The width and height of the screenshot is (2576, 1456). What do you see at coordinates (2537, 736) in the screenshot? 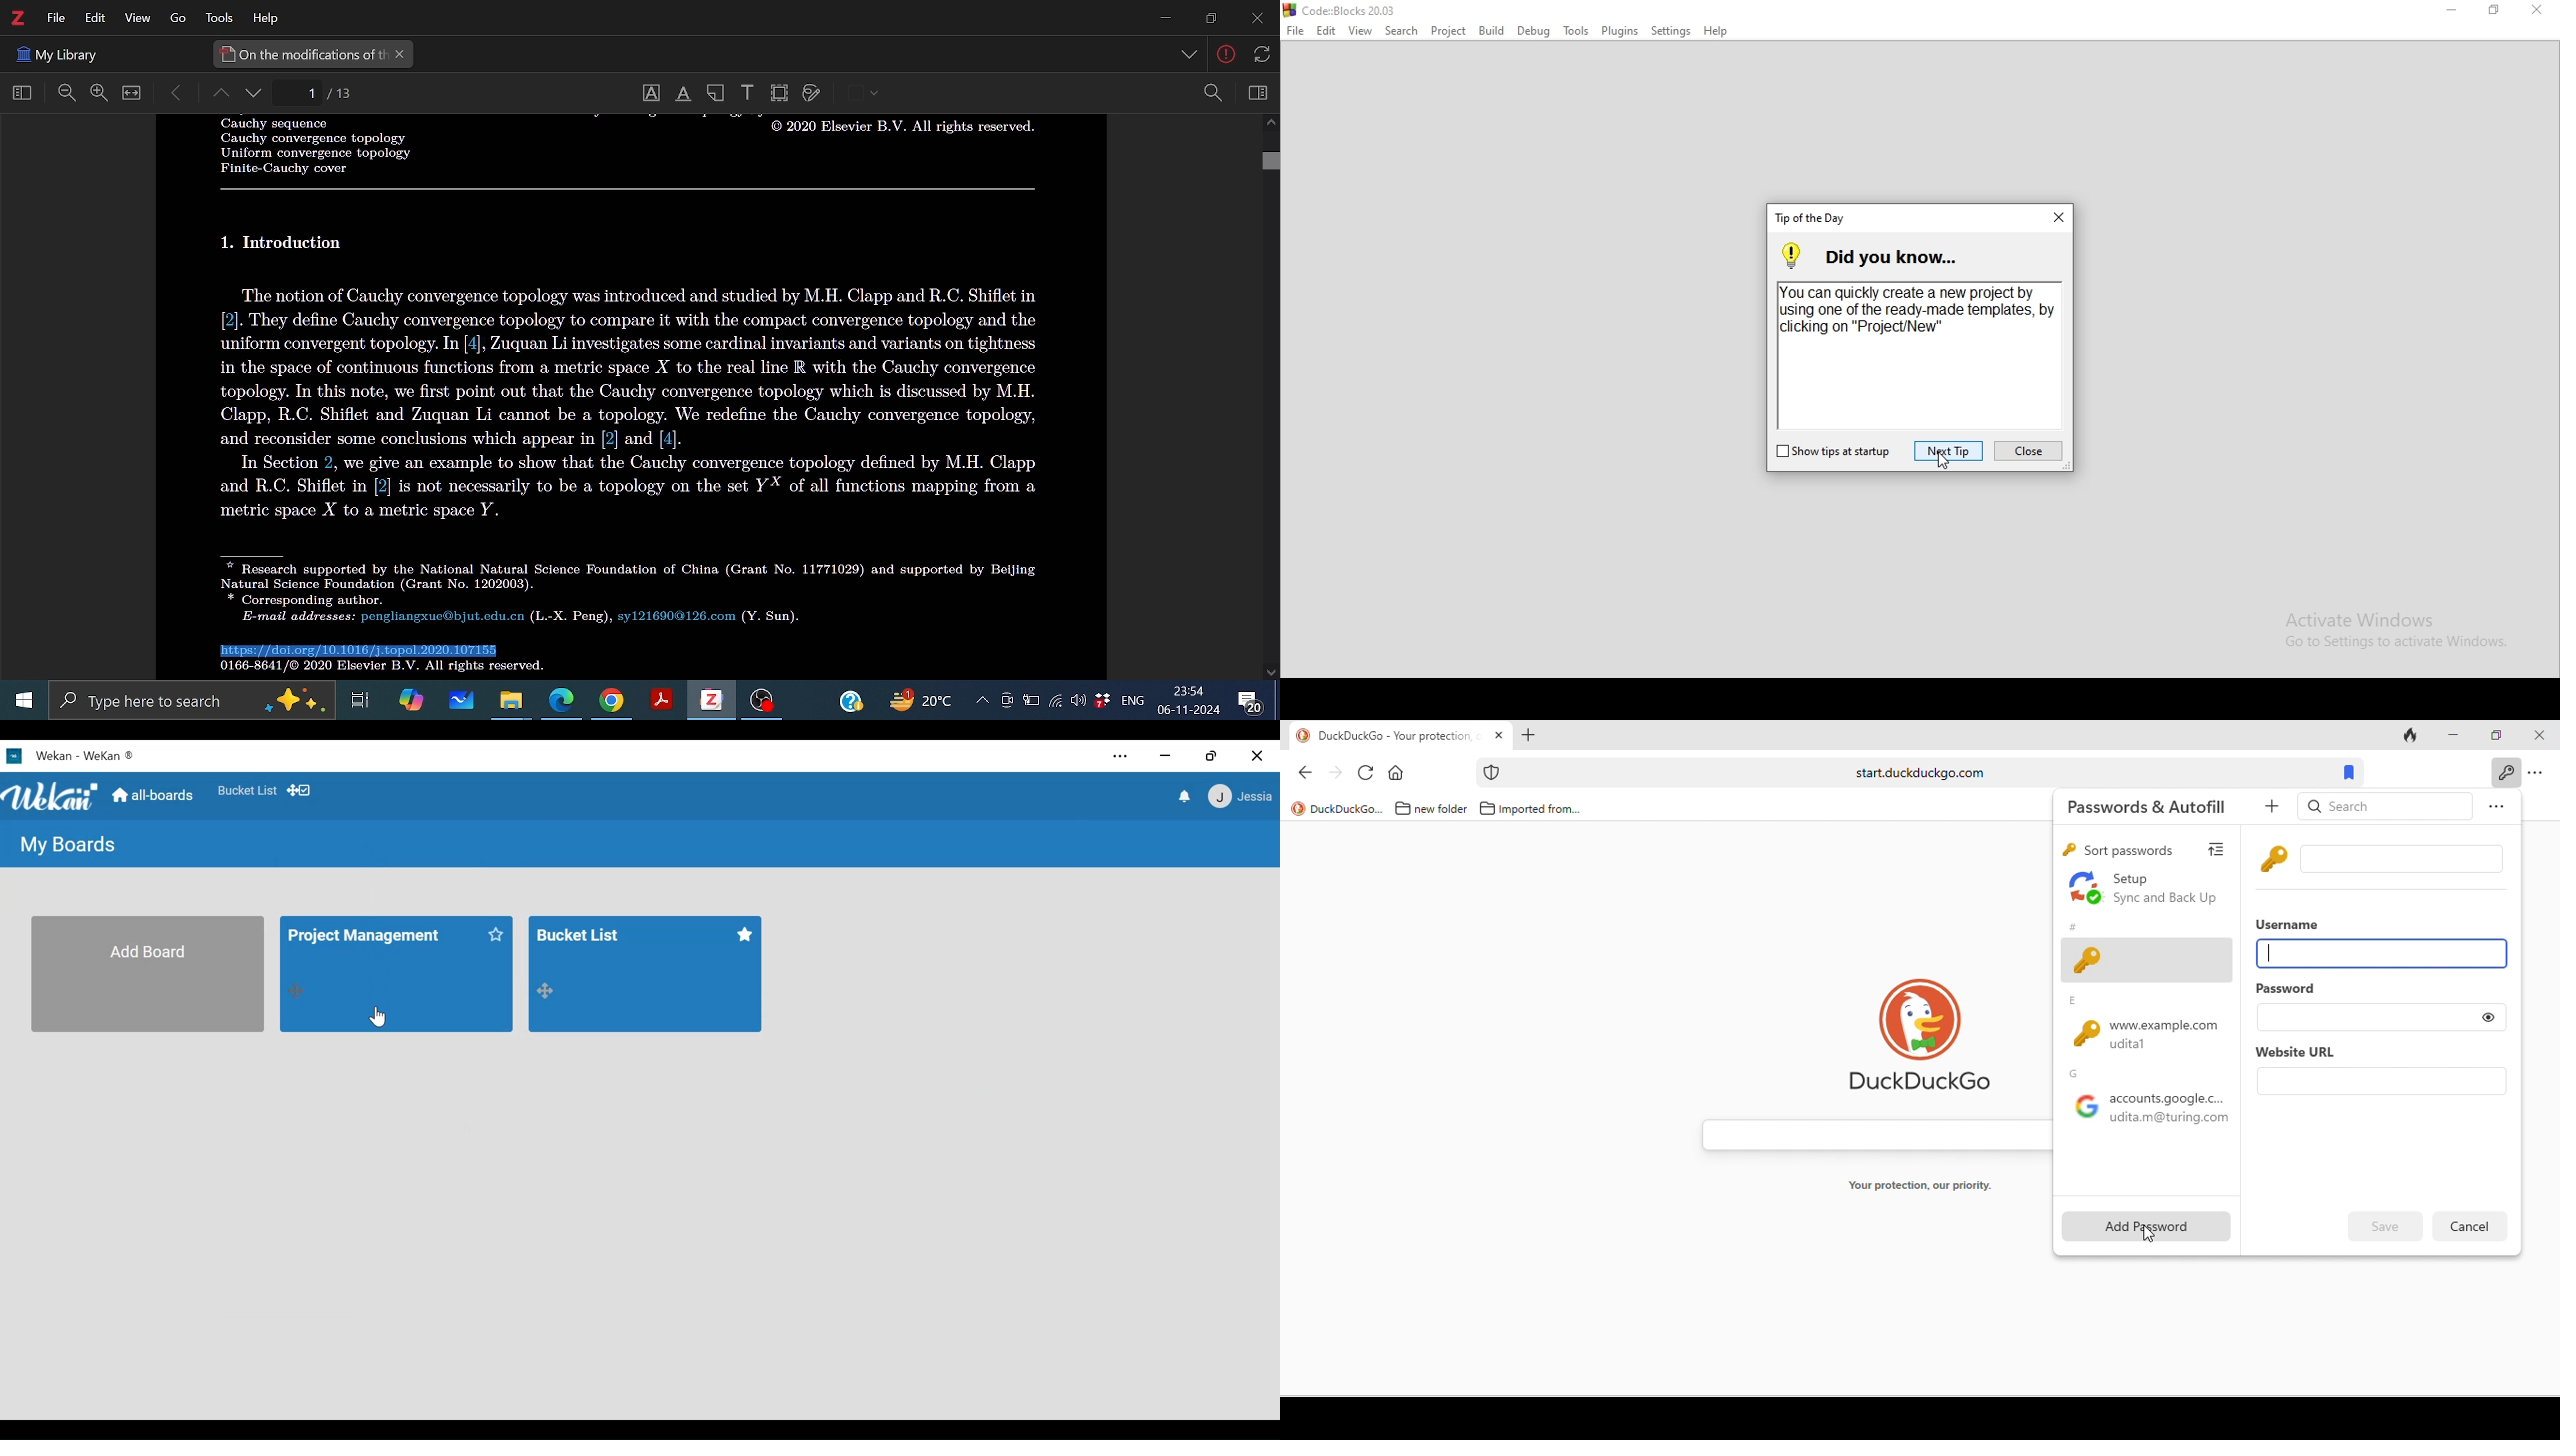
I see `close` at bounding box center [2537, 736].